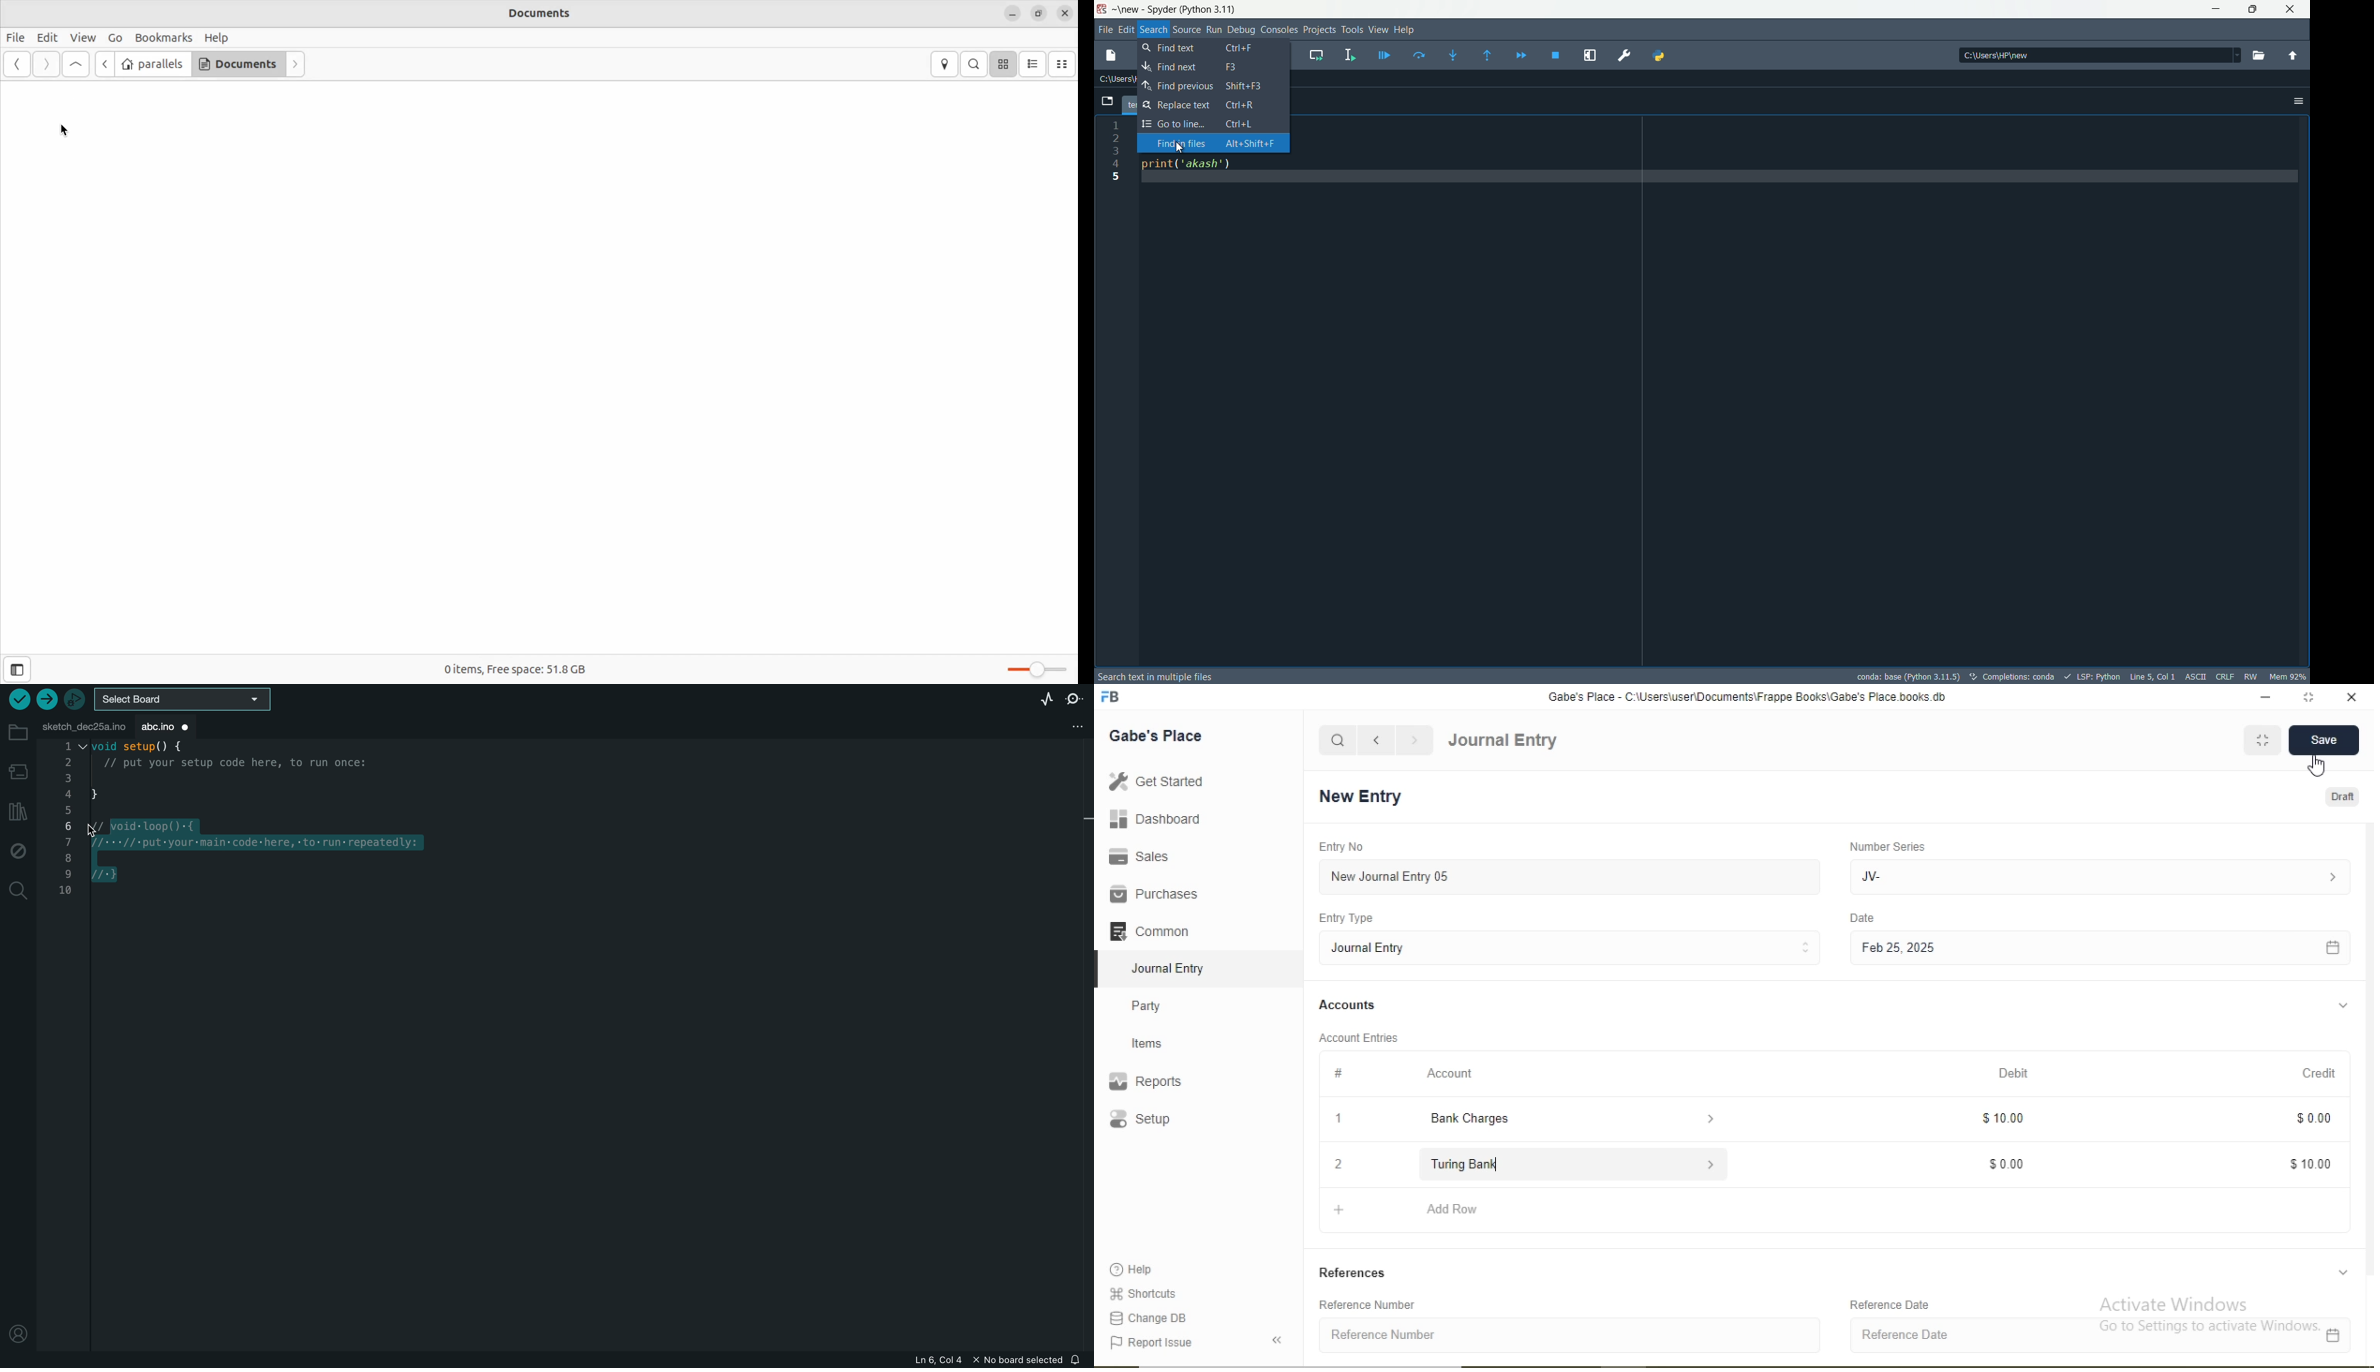 This screenshot has height=1372, width=2380. Describe the element at coordinates (15, 732) in the screenshot. I see `folder` at that location.